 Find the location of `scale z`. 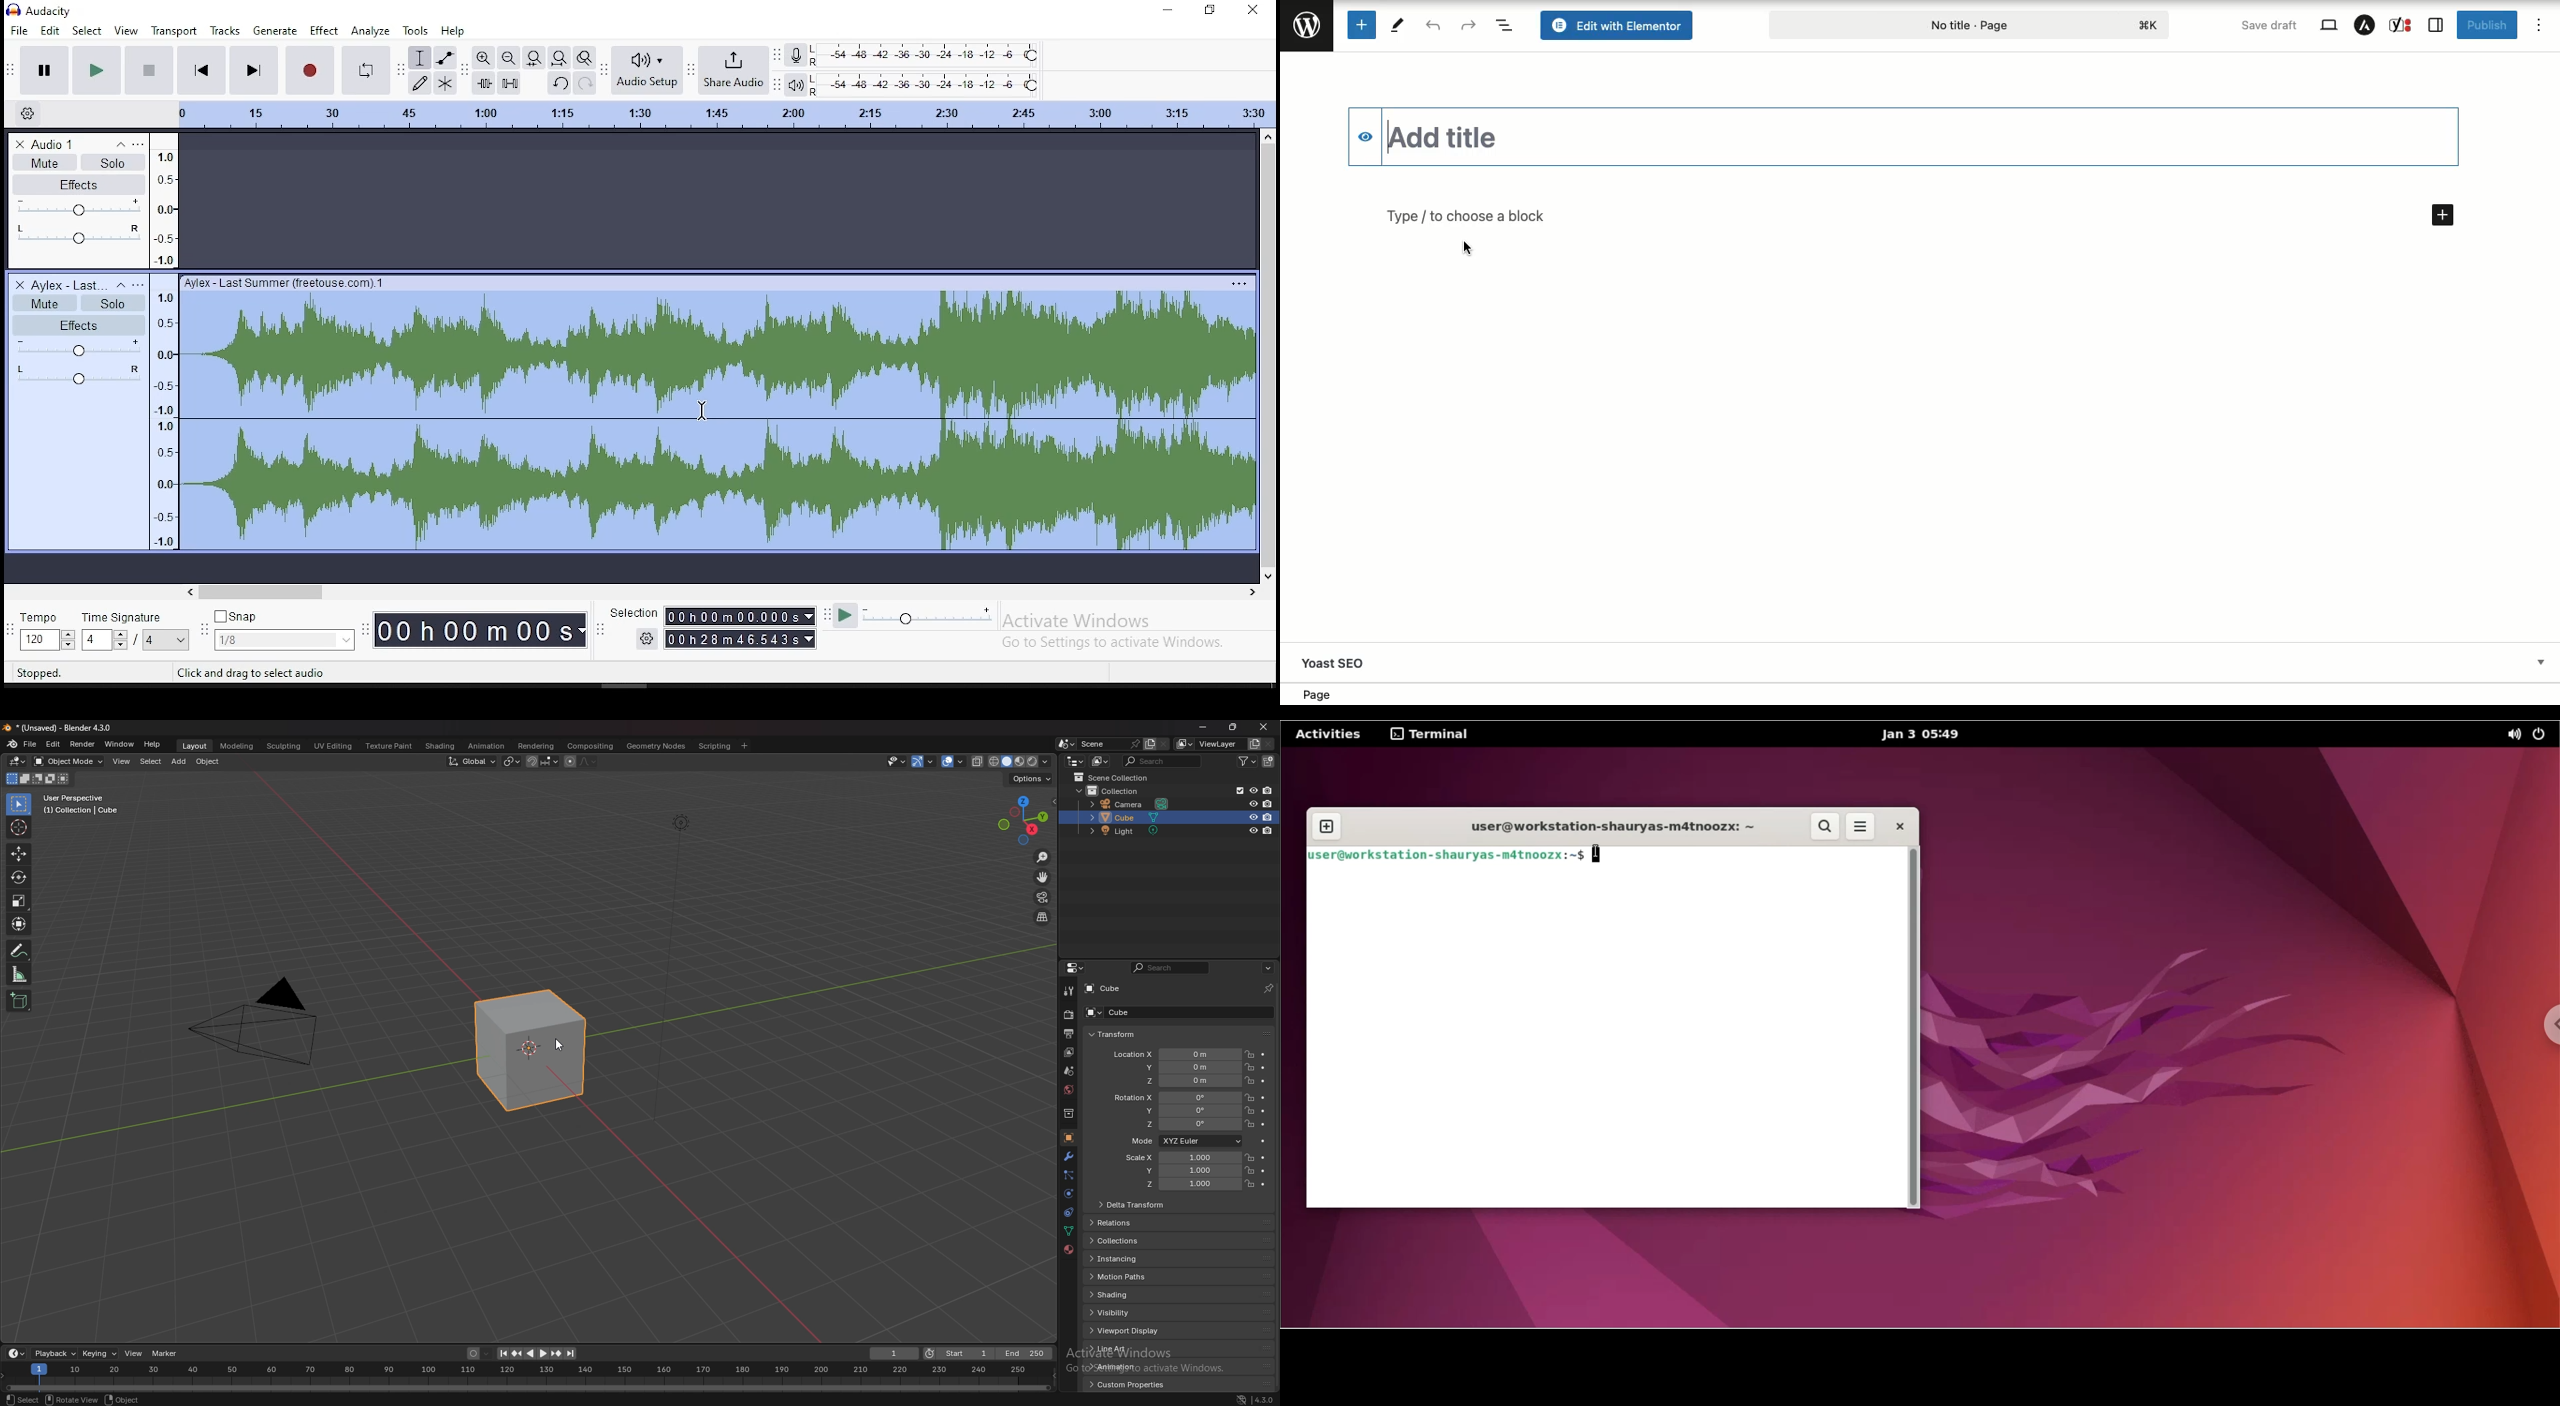

scale z is located at coordinates (1181, 1184).